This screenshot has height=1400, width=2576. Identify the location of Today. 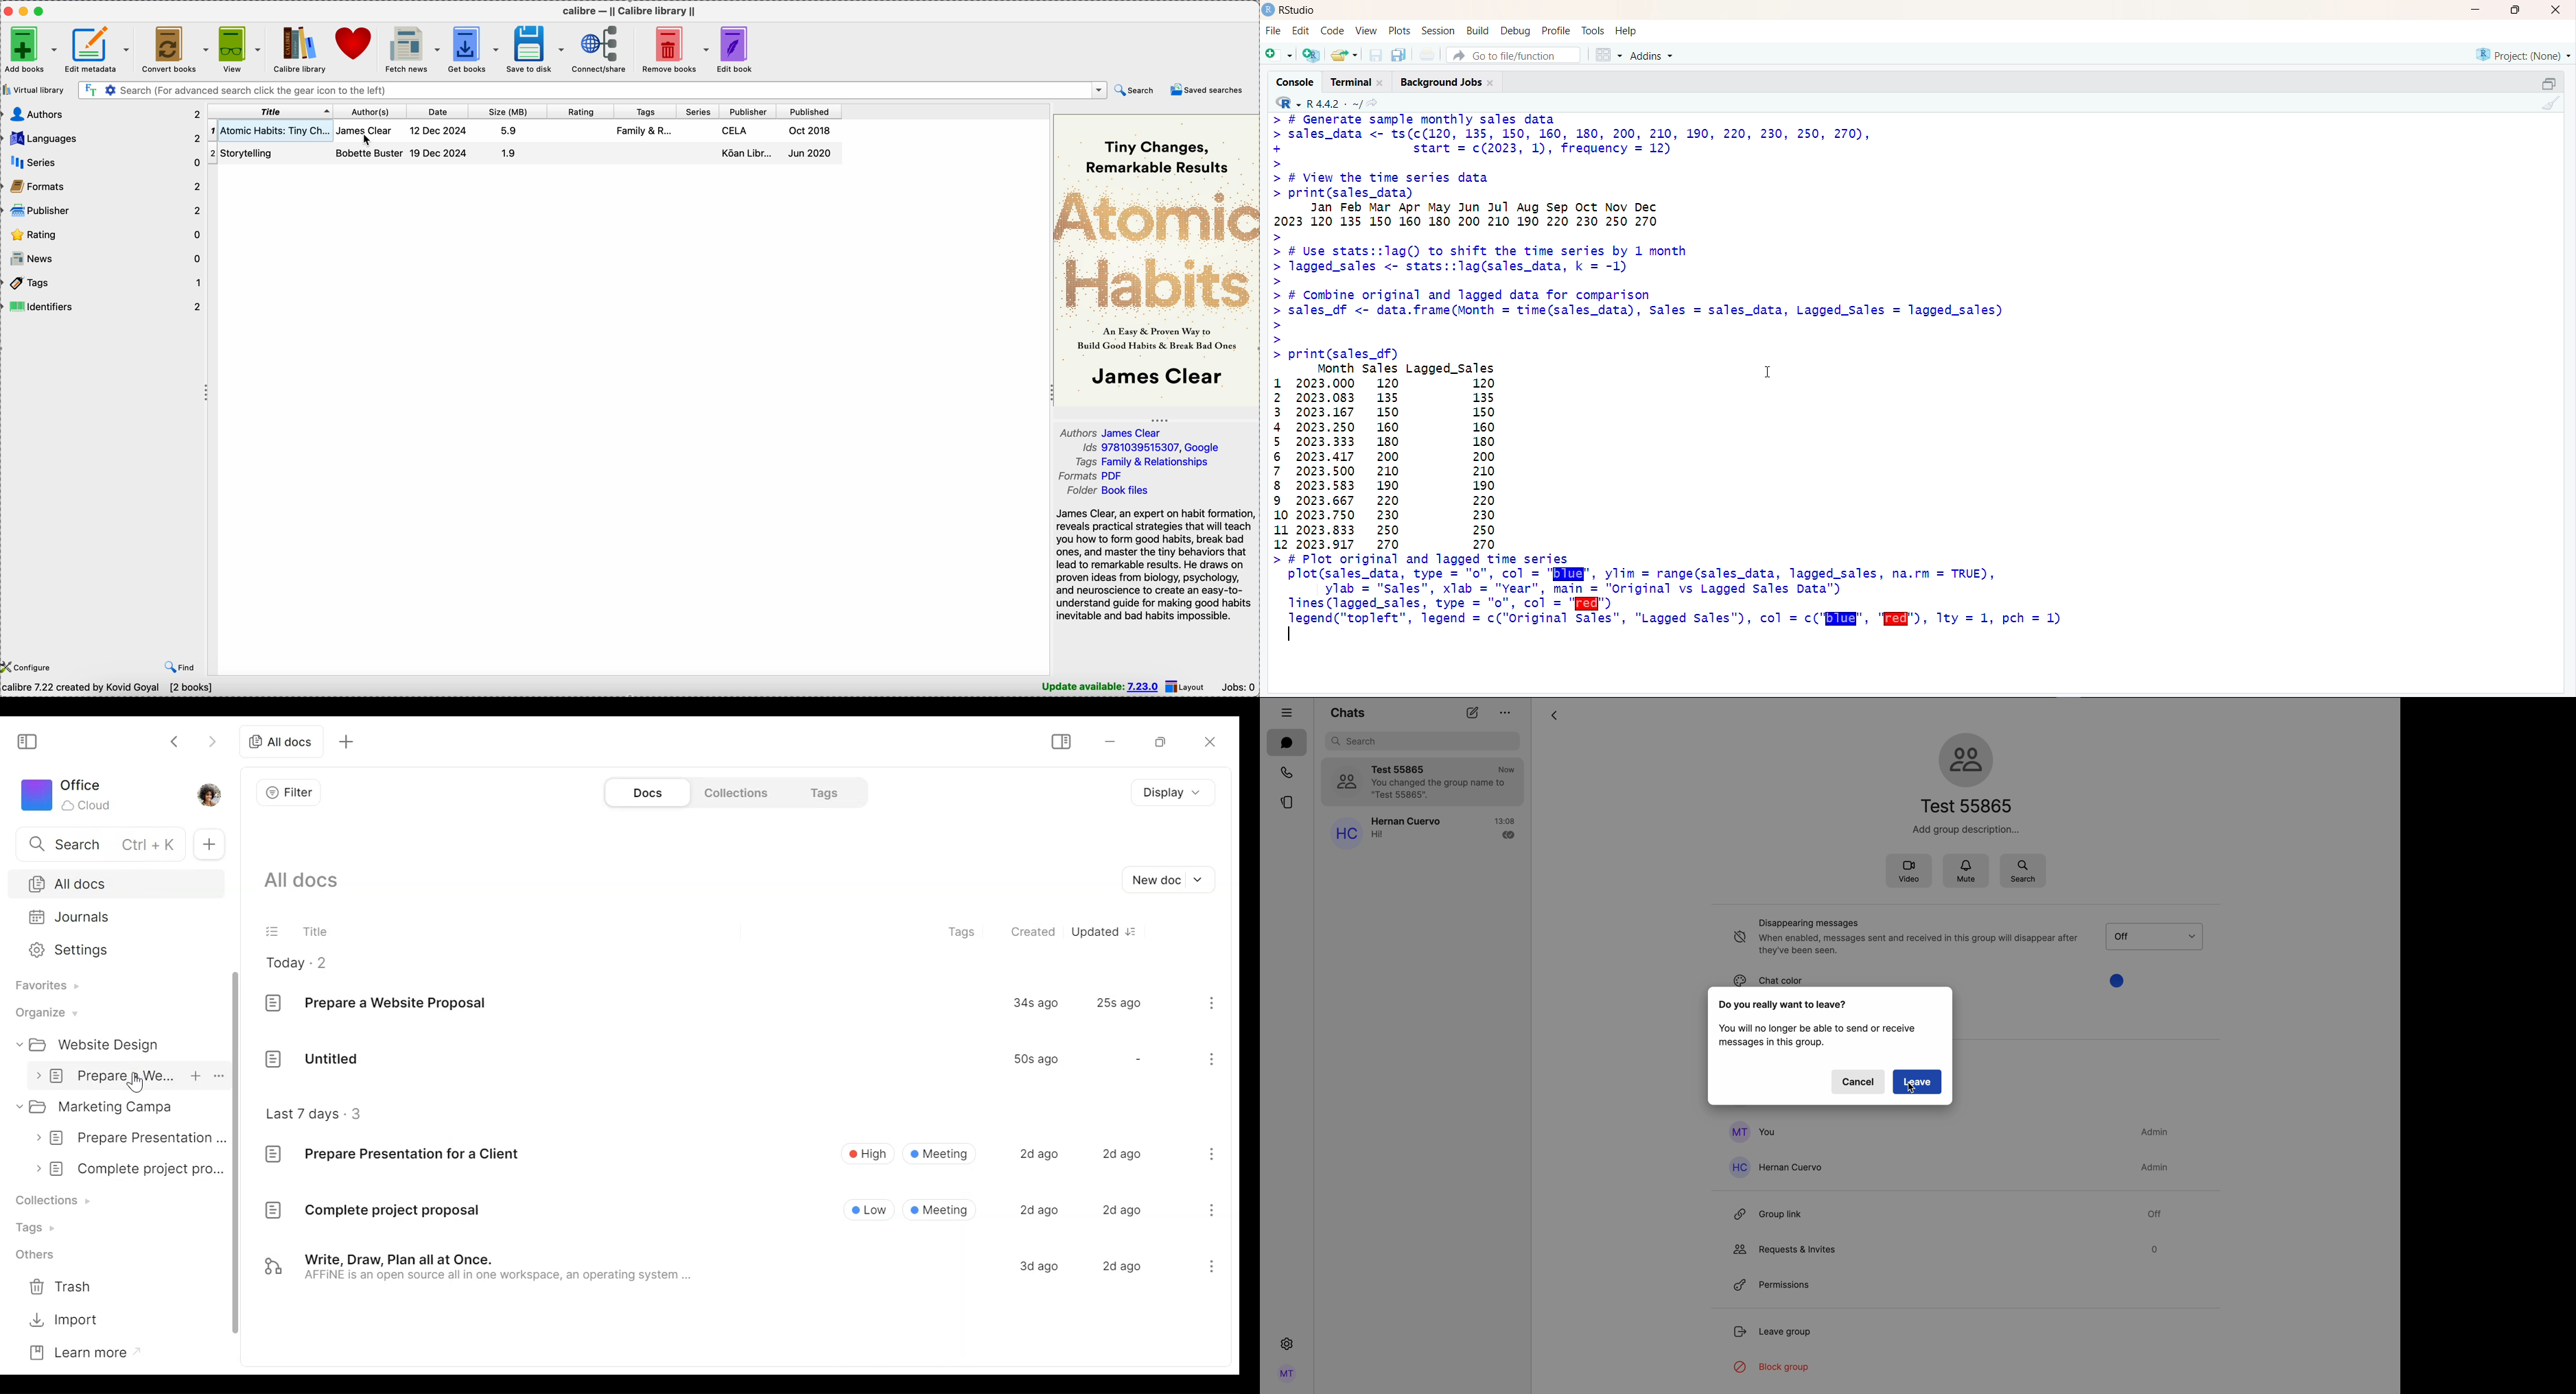
(300, 962).